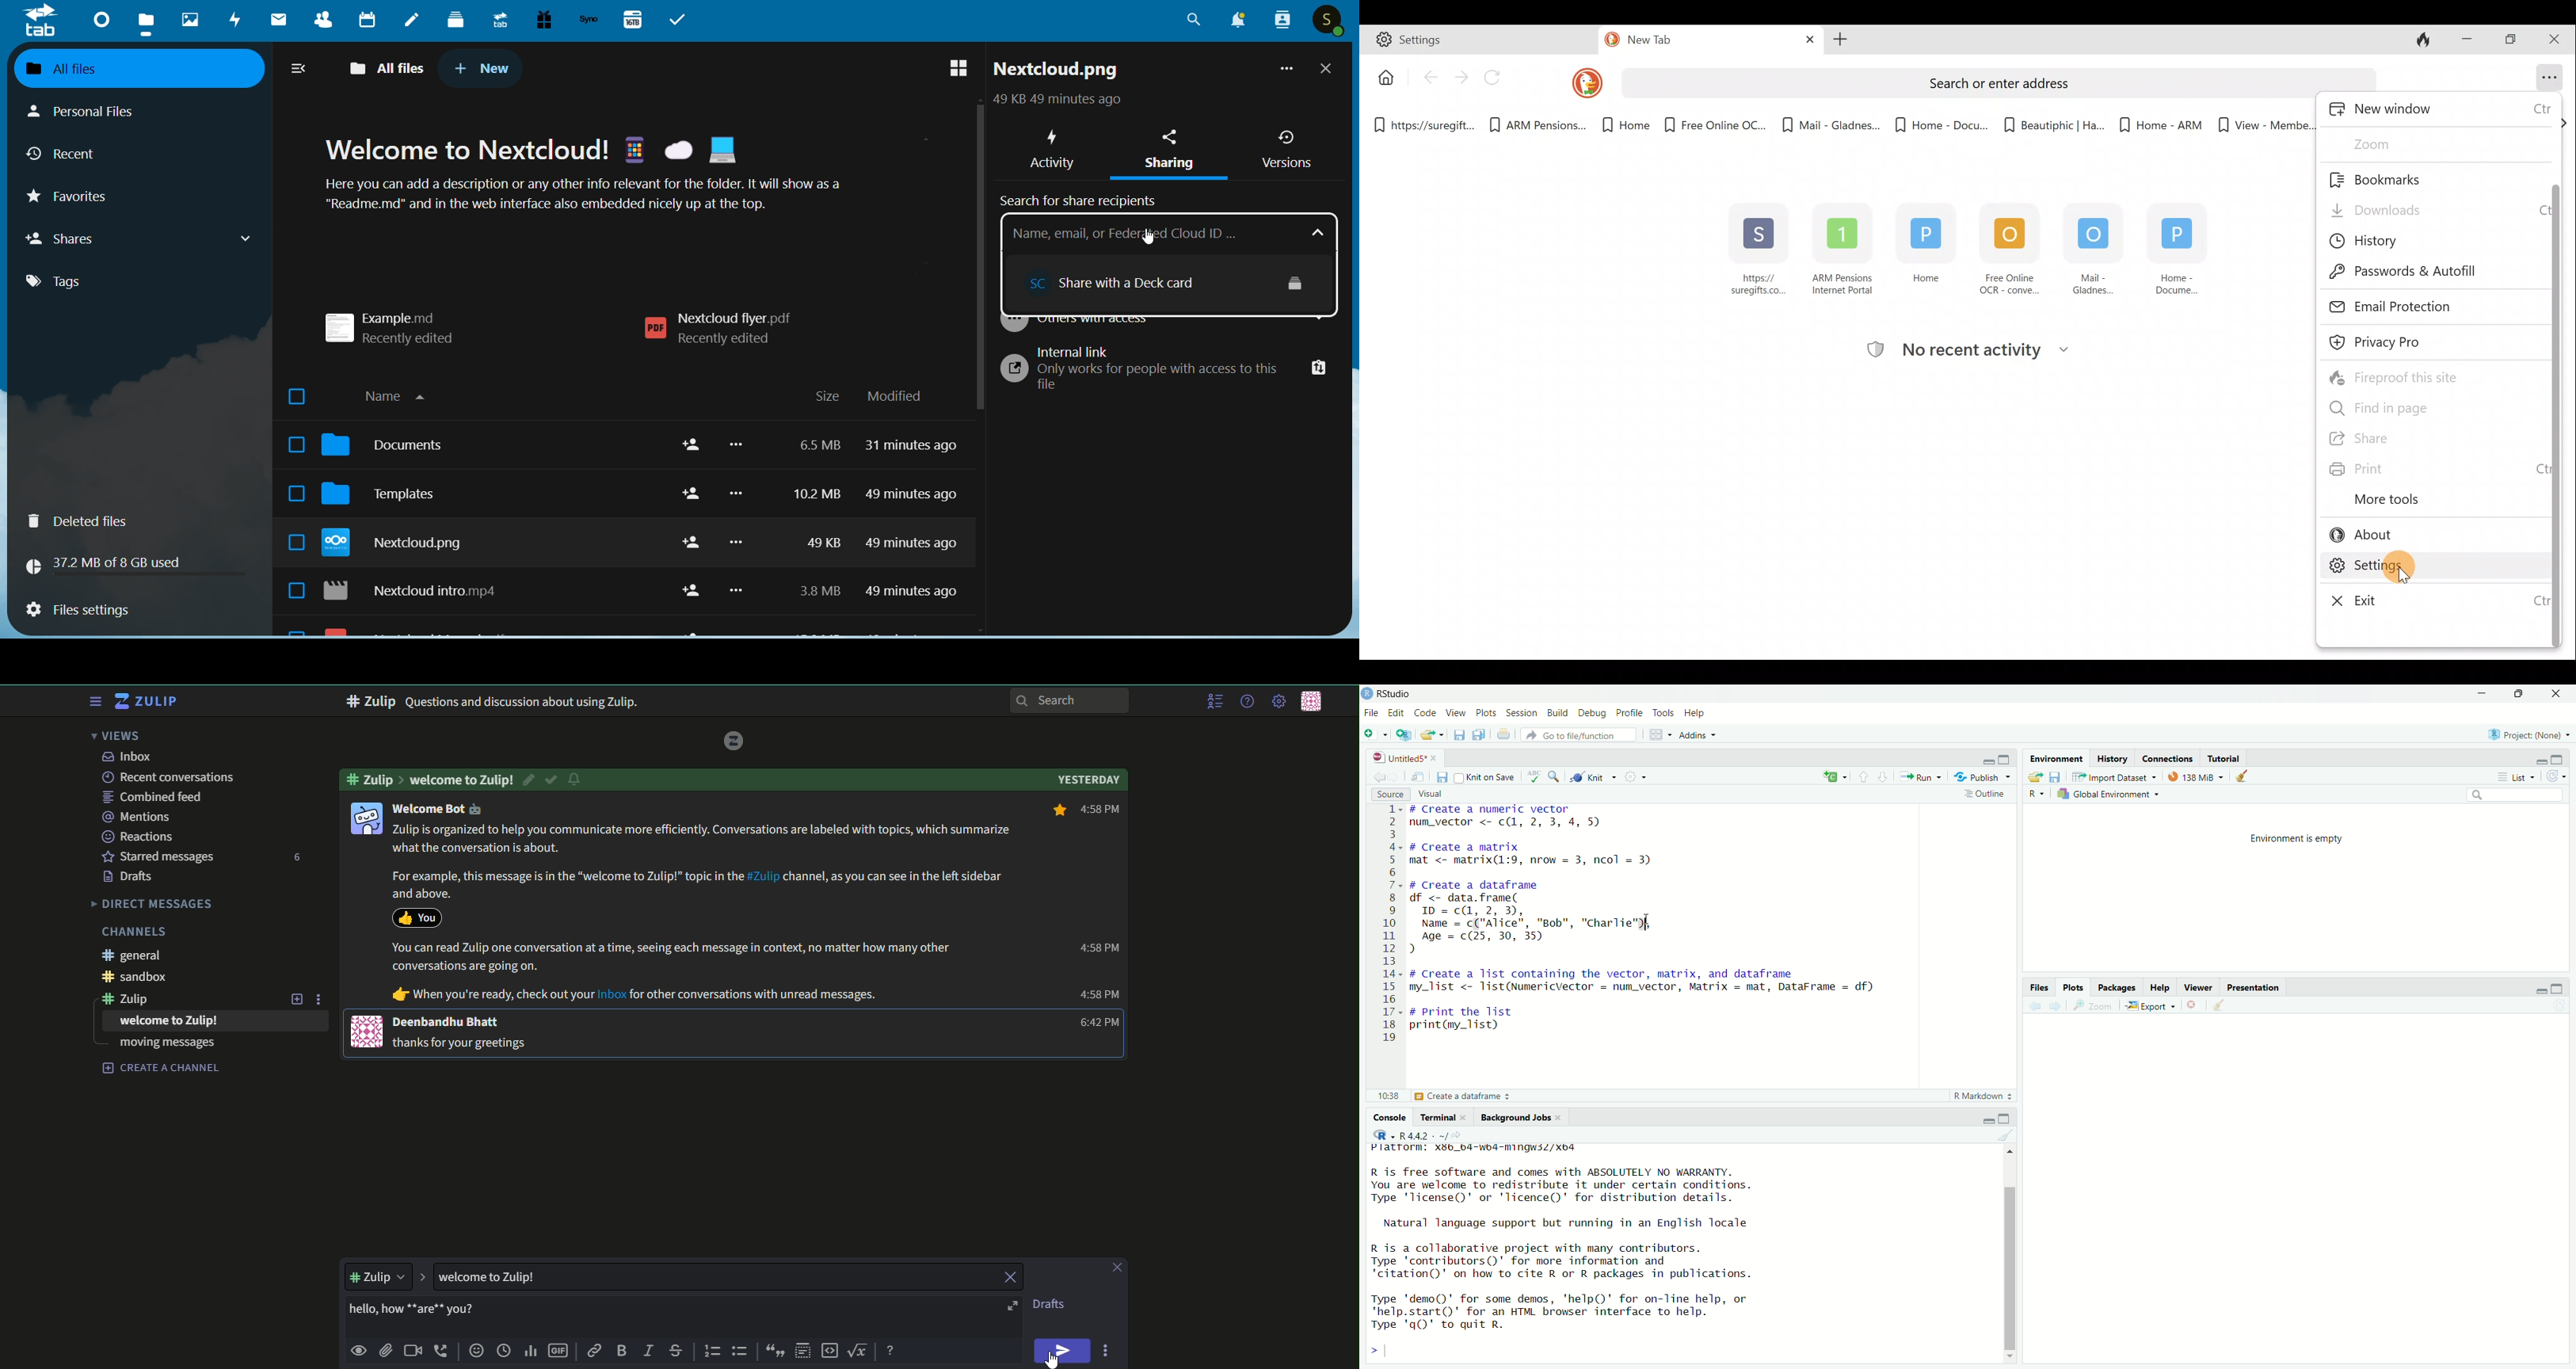 The width and height of the screenshot is (2576, 1372). Describe the element at coordinates (1426, 714) in the screenshot. I see `Code` at that location.